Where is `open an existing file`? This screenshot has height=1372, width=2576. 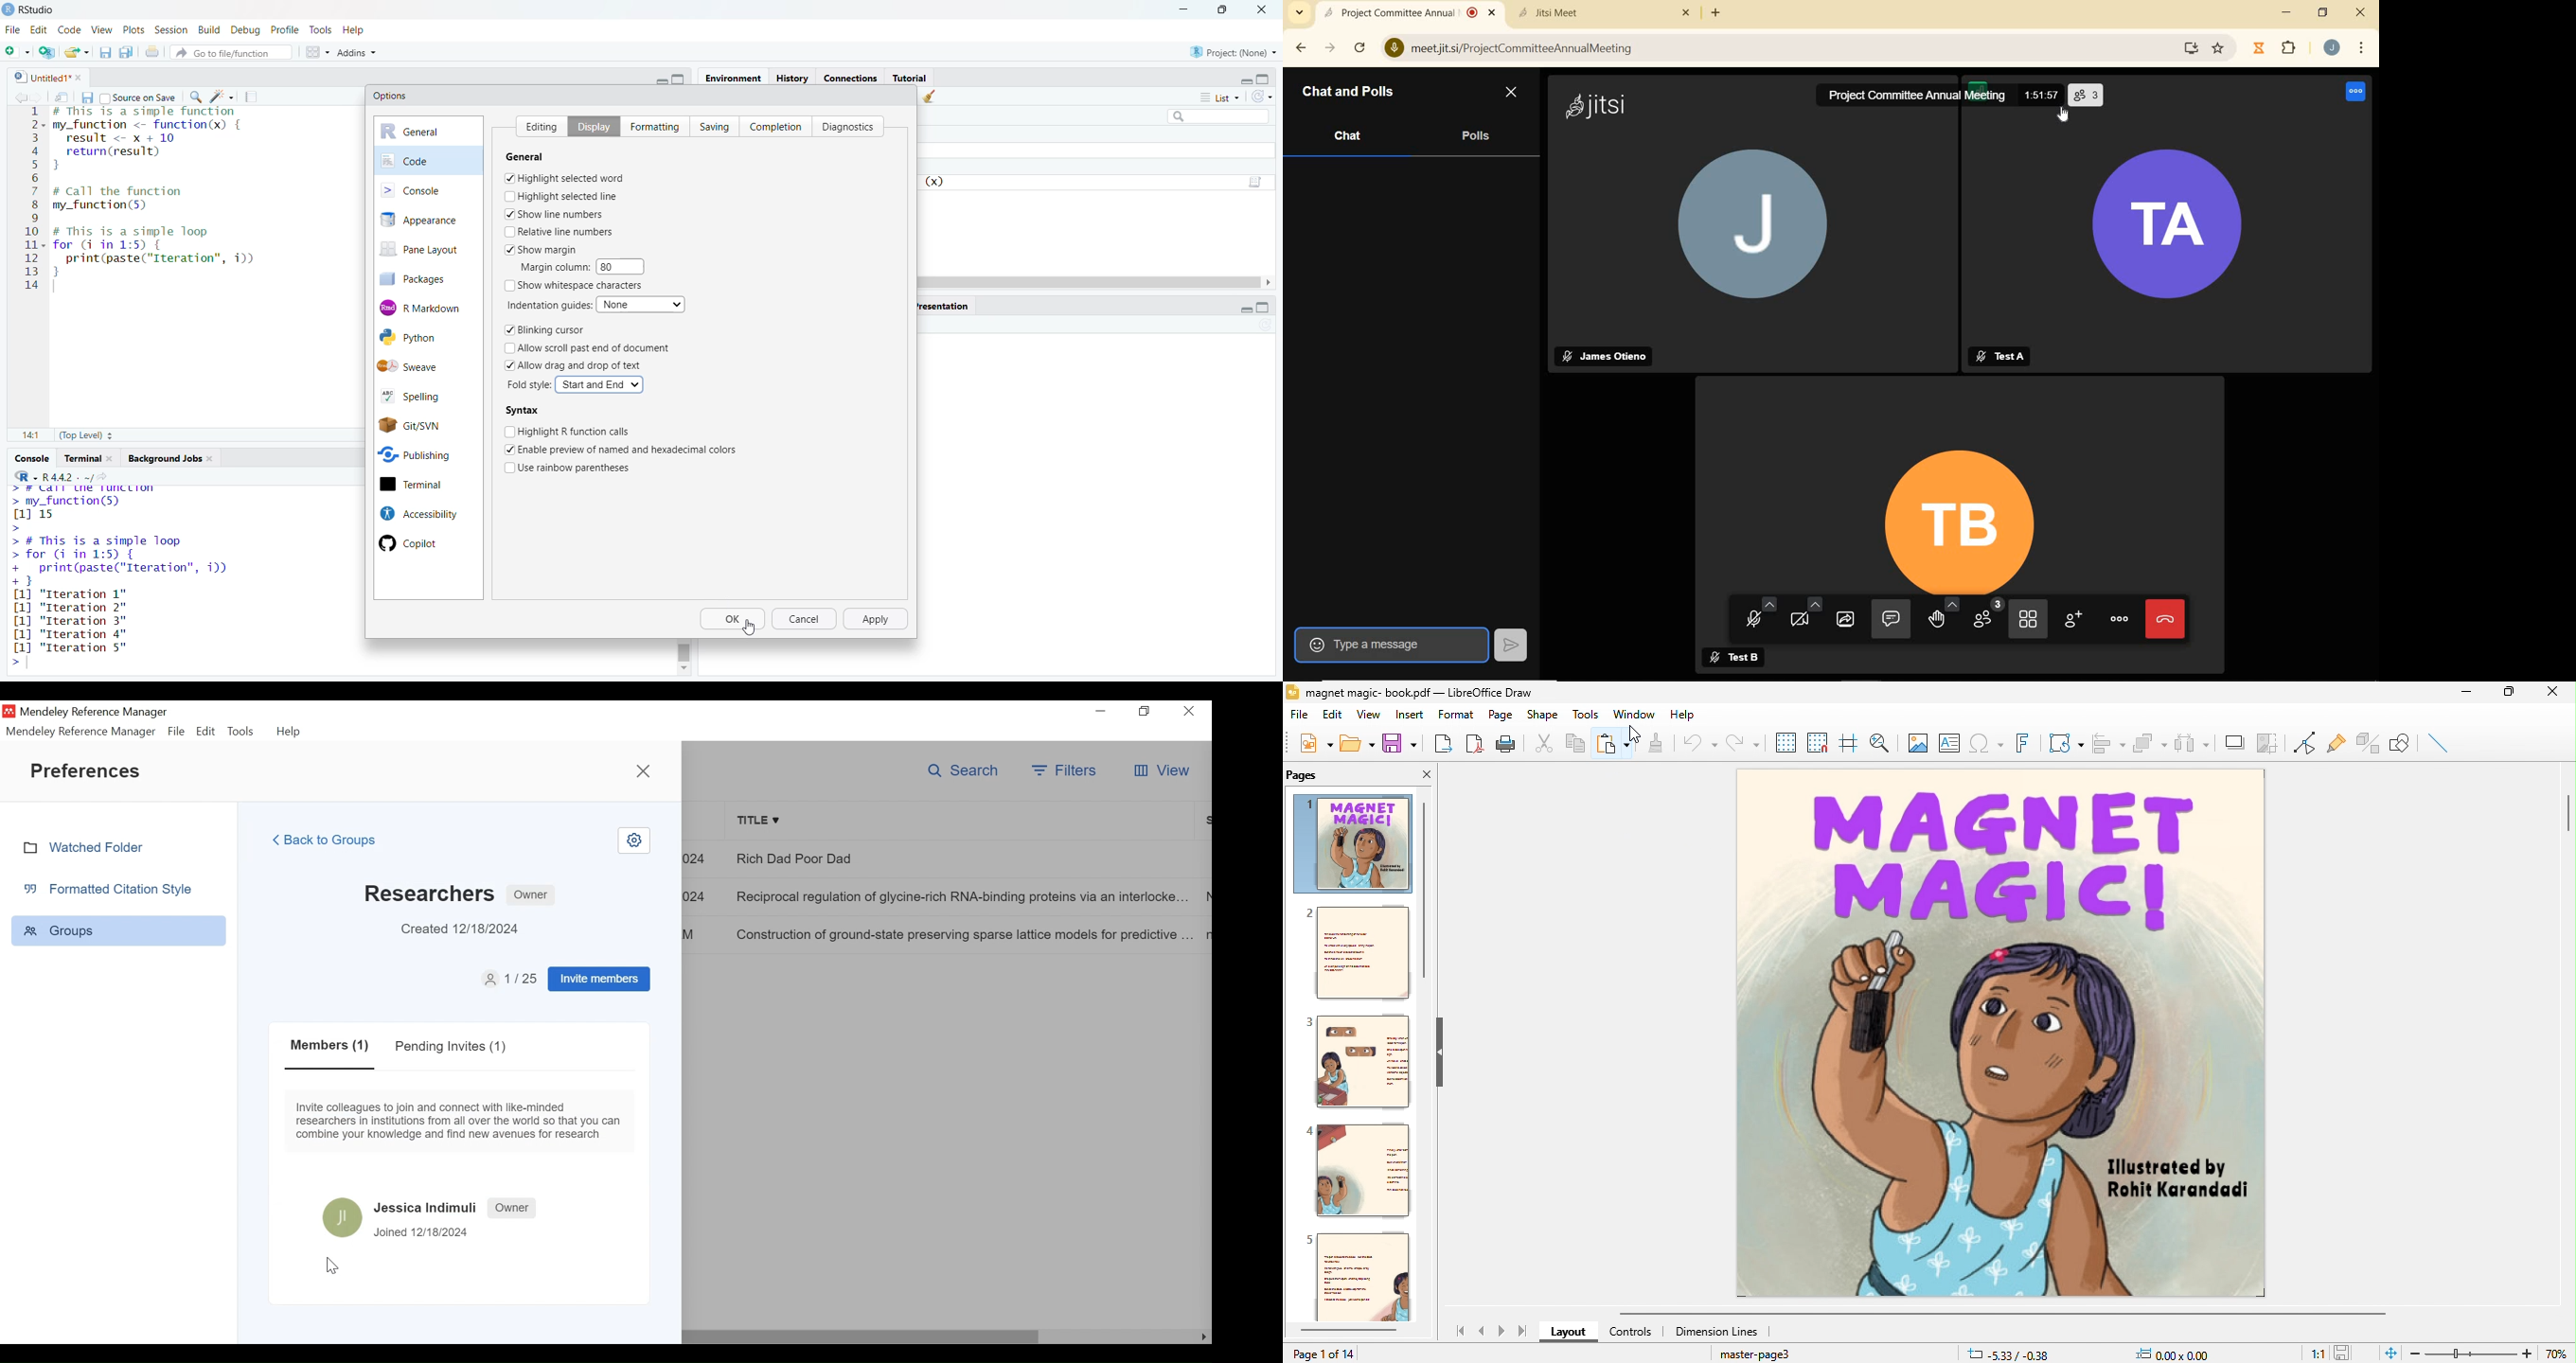
open an existing file is located at coordinates (78, 51).